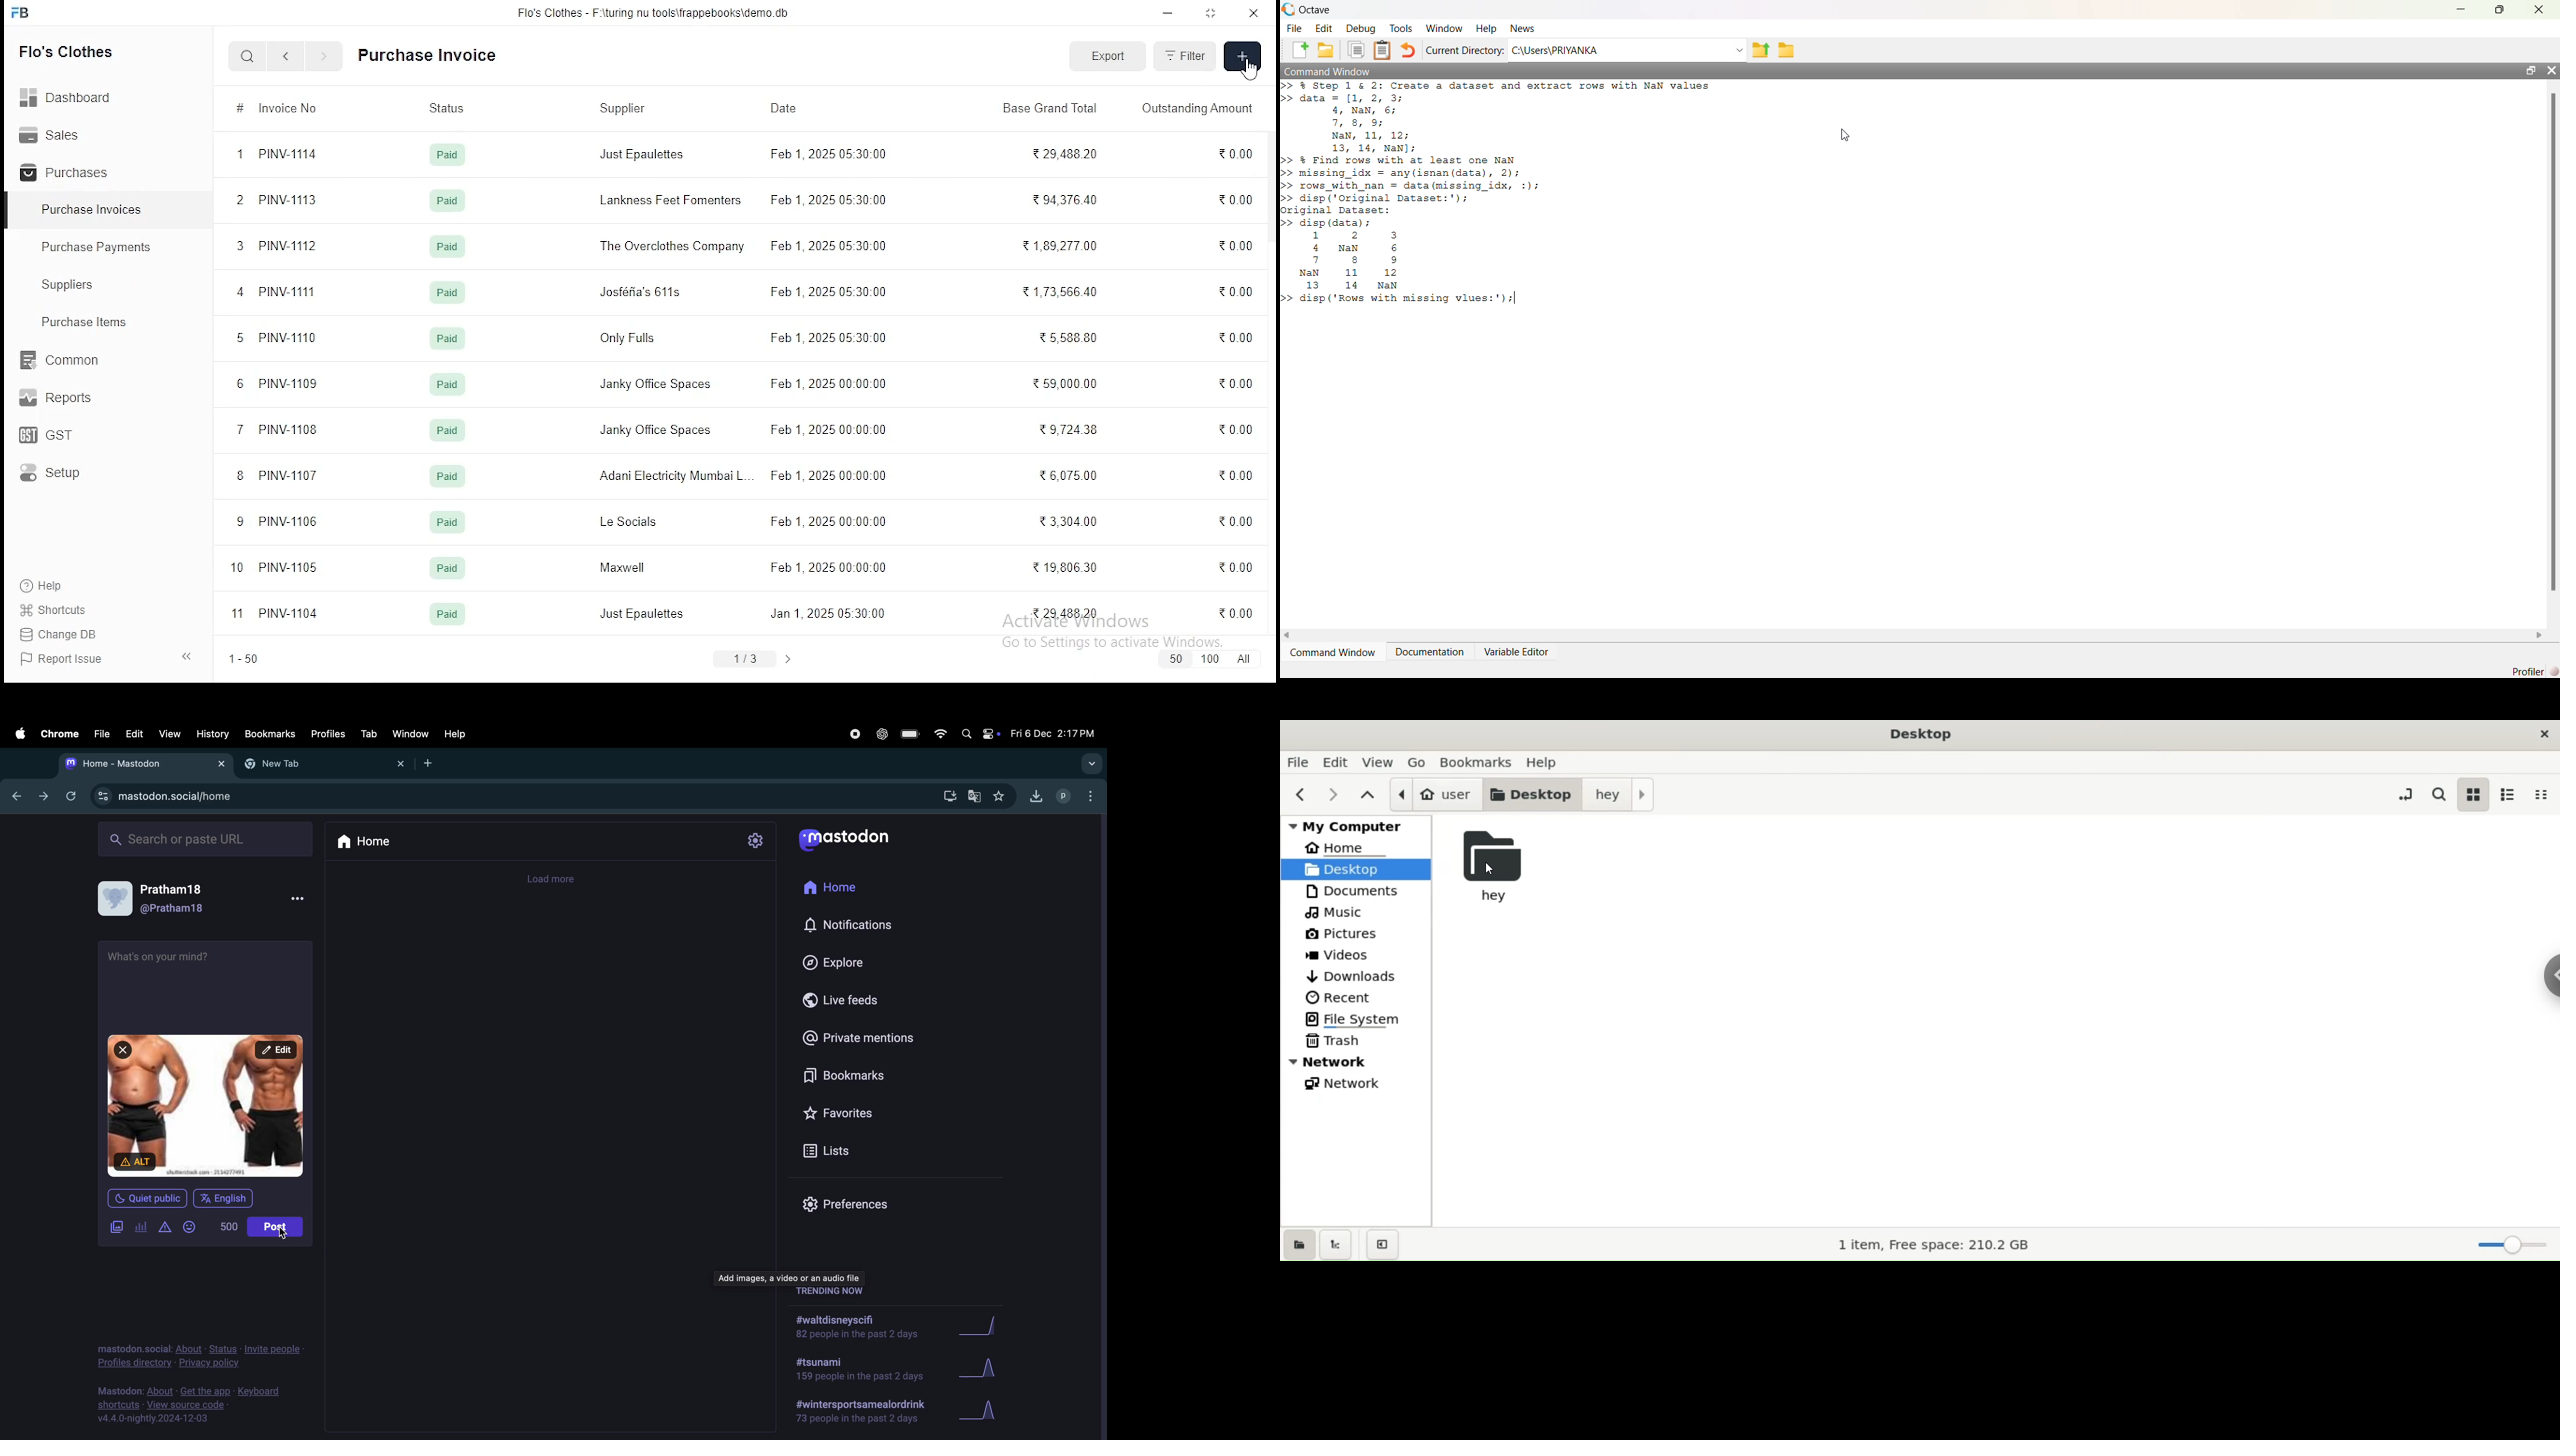 The height and width of the screenshot is (1456, 2576). I want to click on paid, so click(449, 569).